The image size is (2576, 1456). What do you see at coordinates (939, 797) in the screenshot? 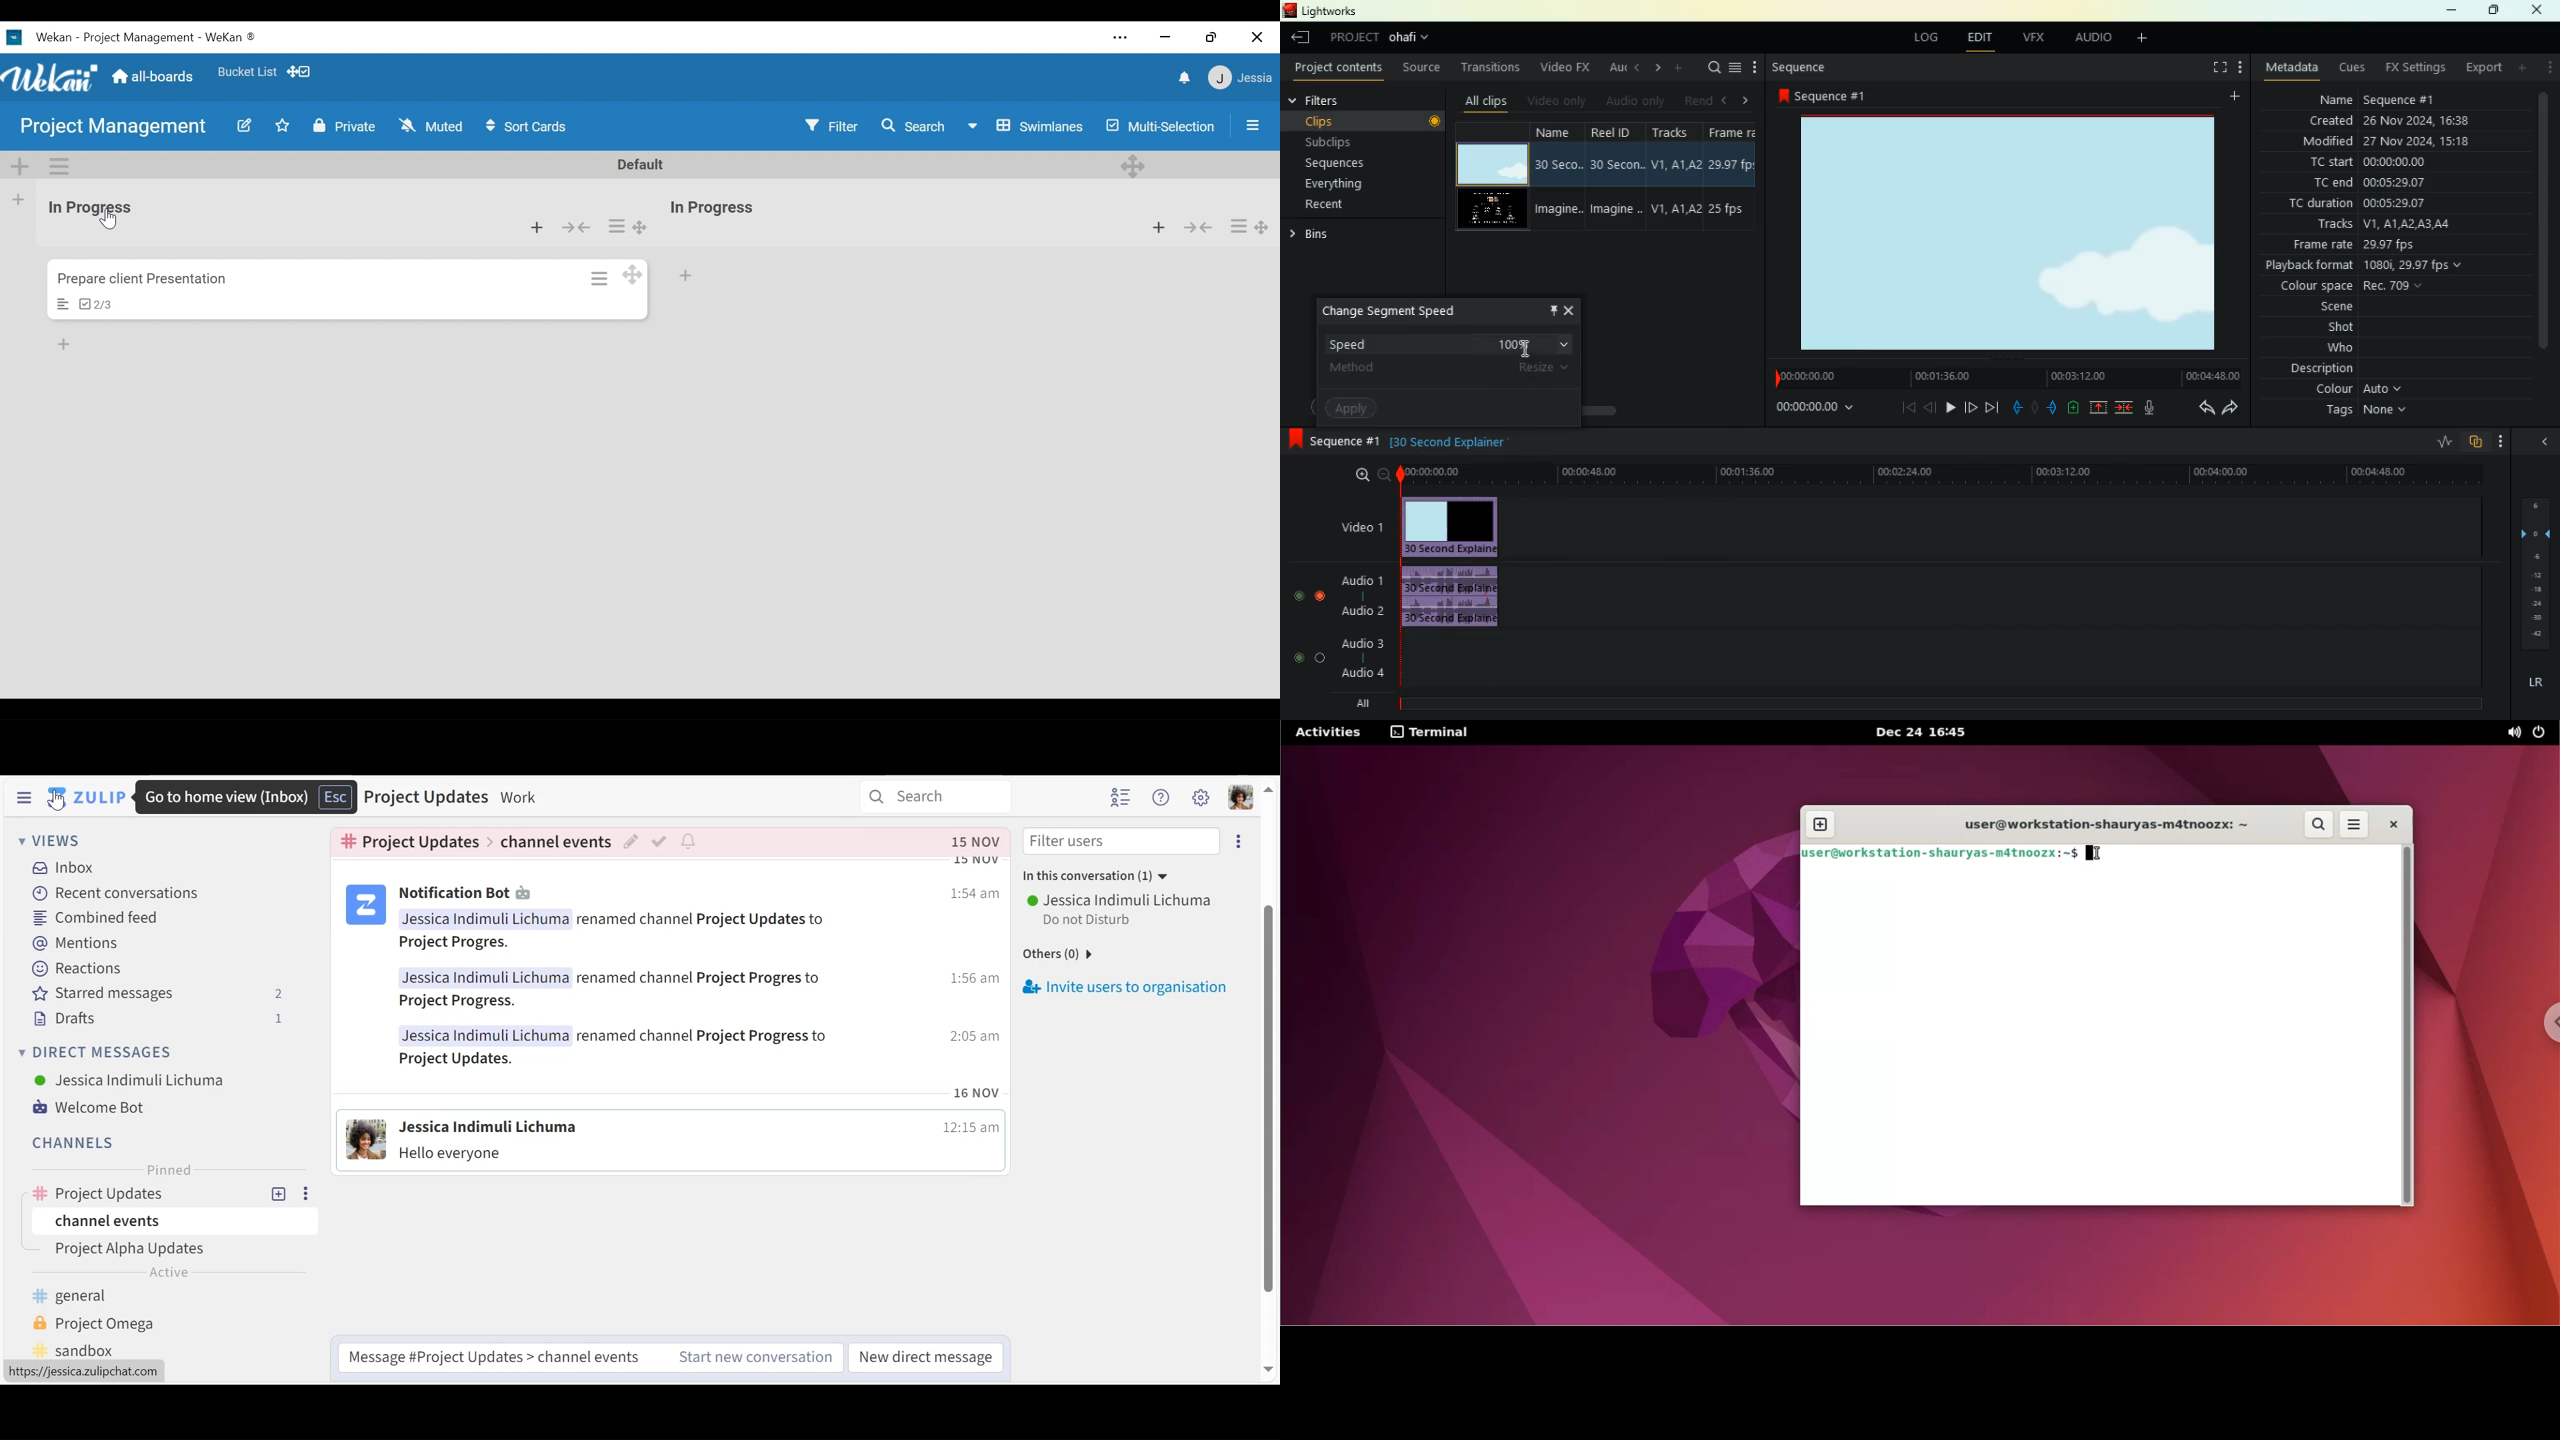
I see `Search` at bounding box center [939, 797].